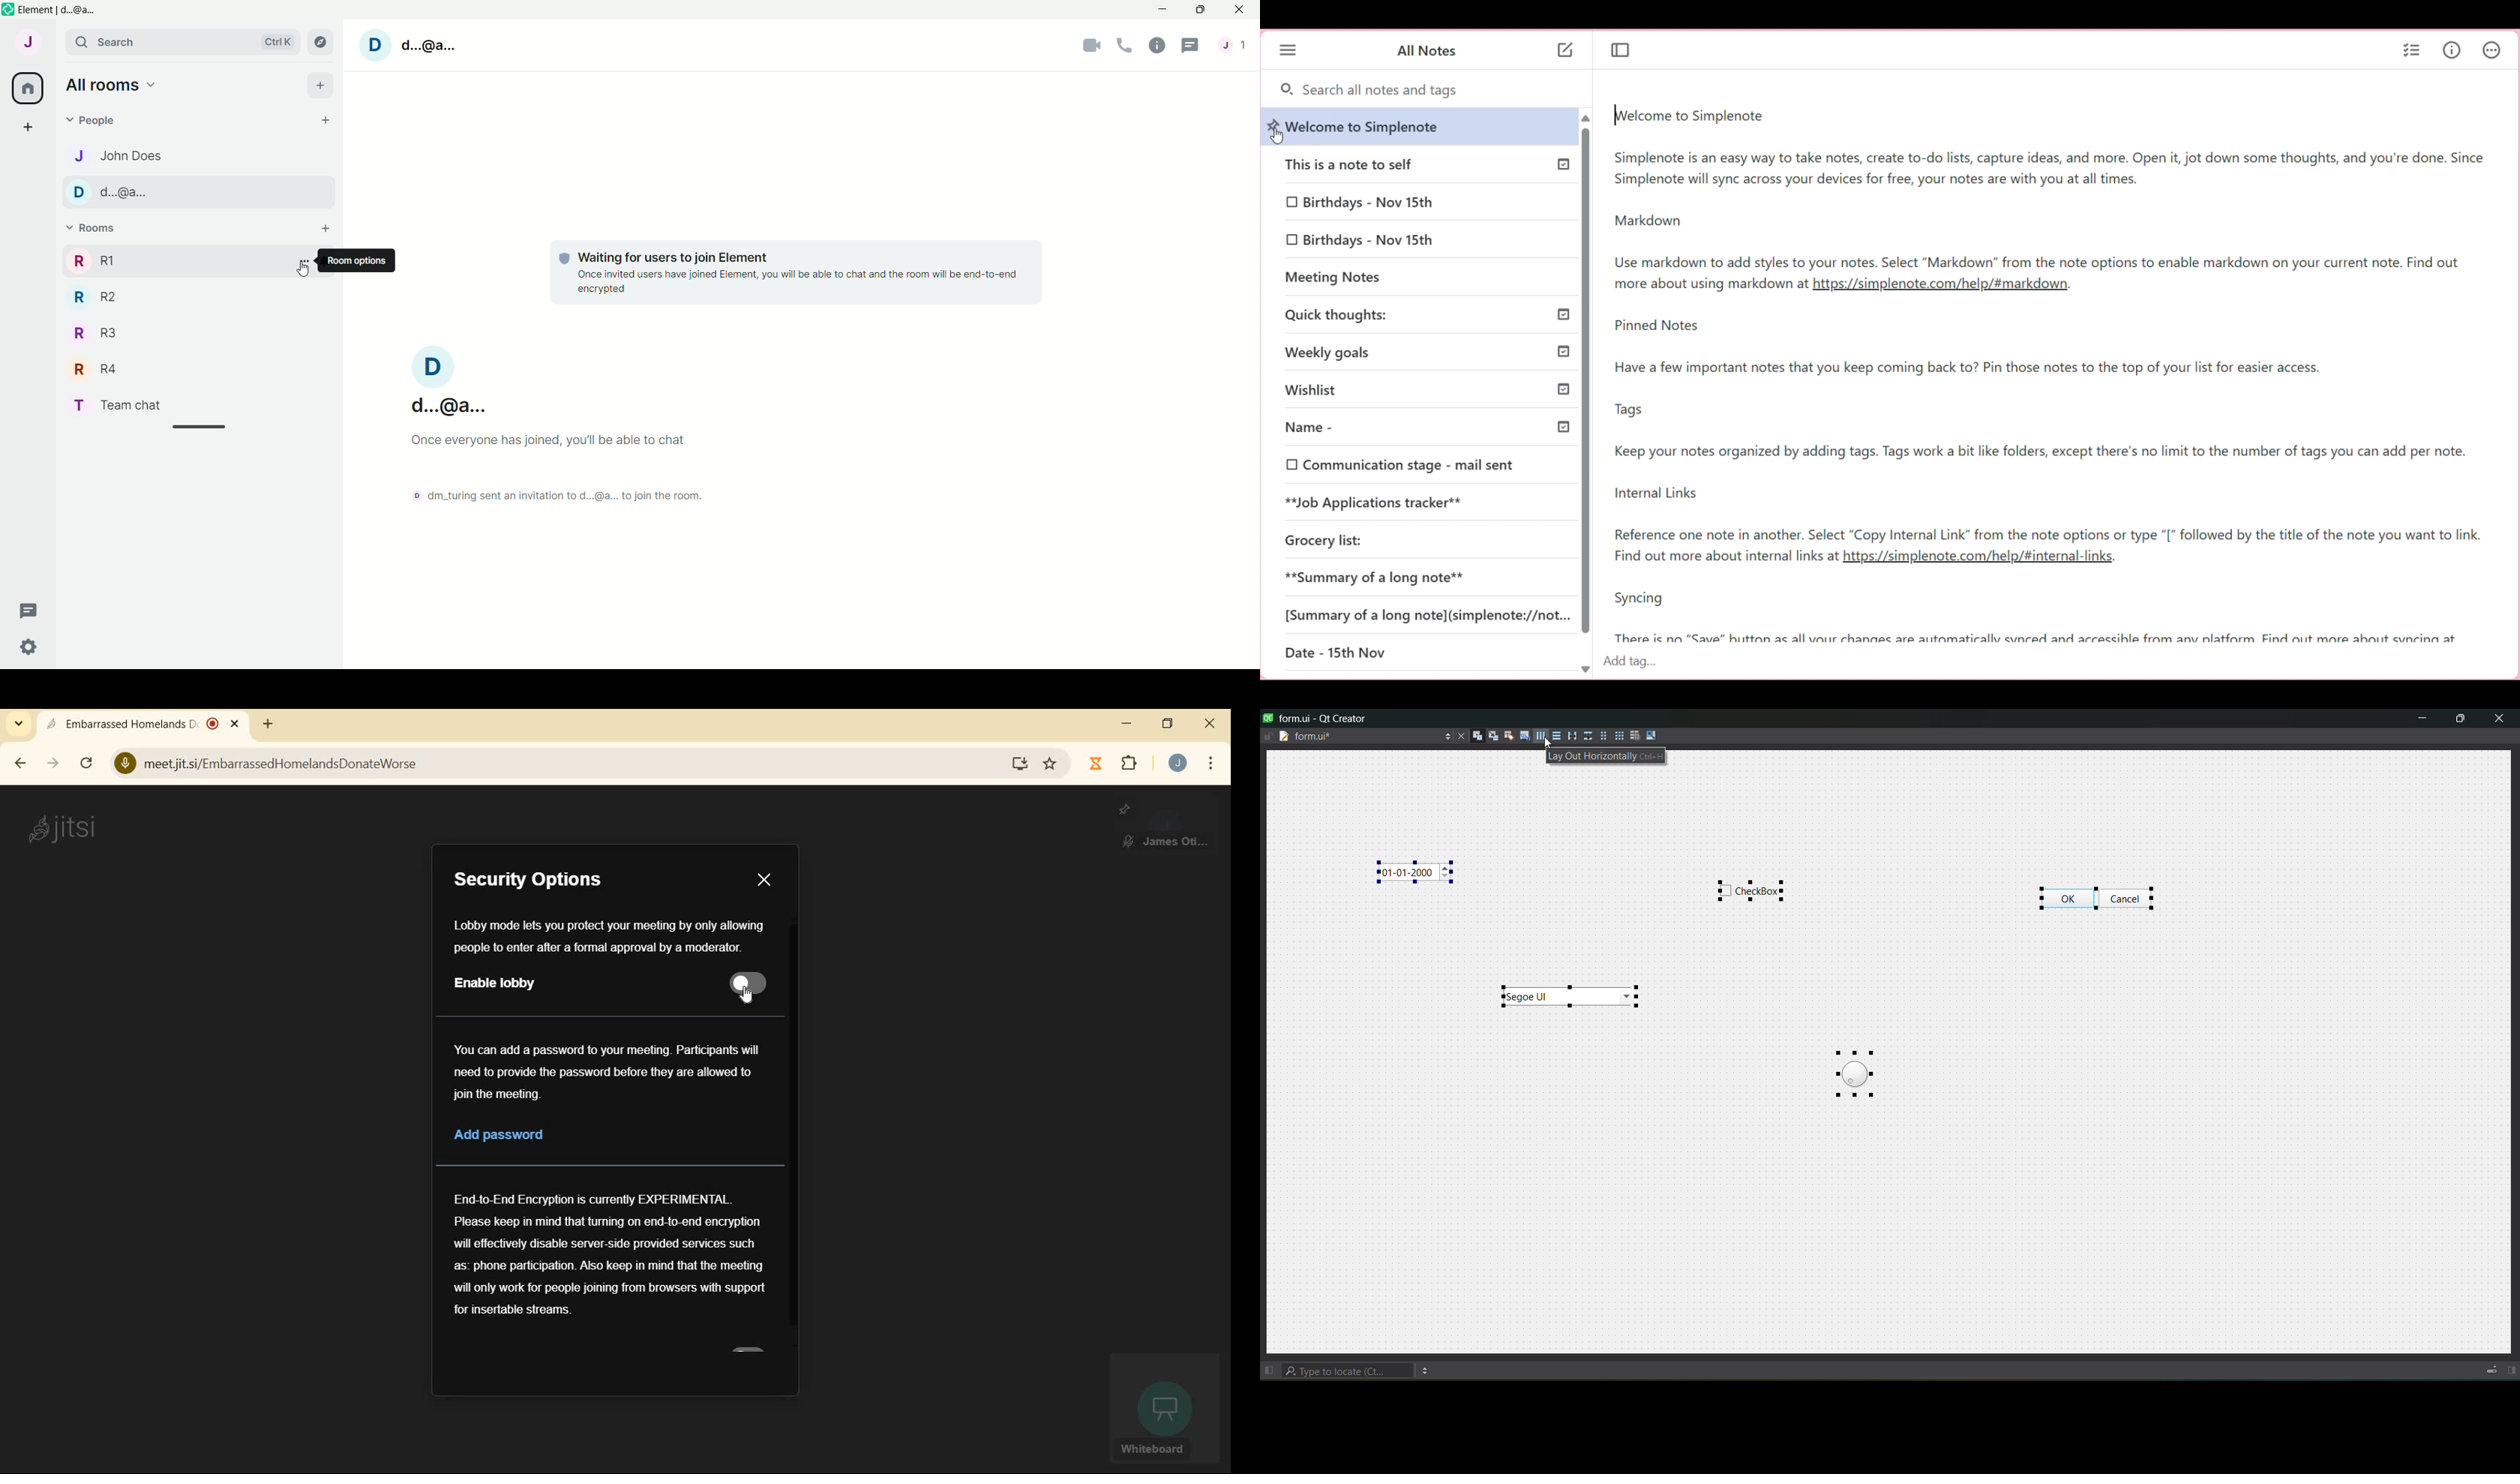  Describe the element at coordinates (31, 129) in the screenshot. I see `Add Chat` at that location.